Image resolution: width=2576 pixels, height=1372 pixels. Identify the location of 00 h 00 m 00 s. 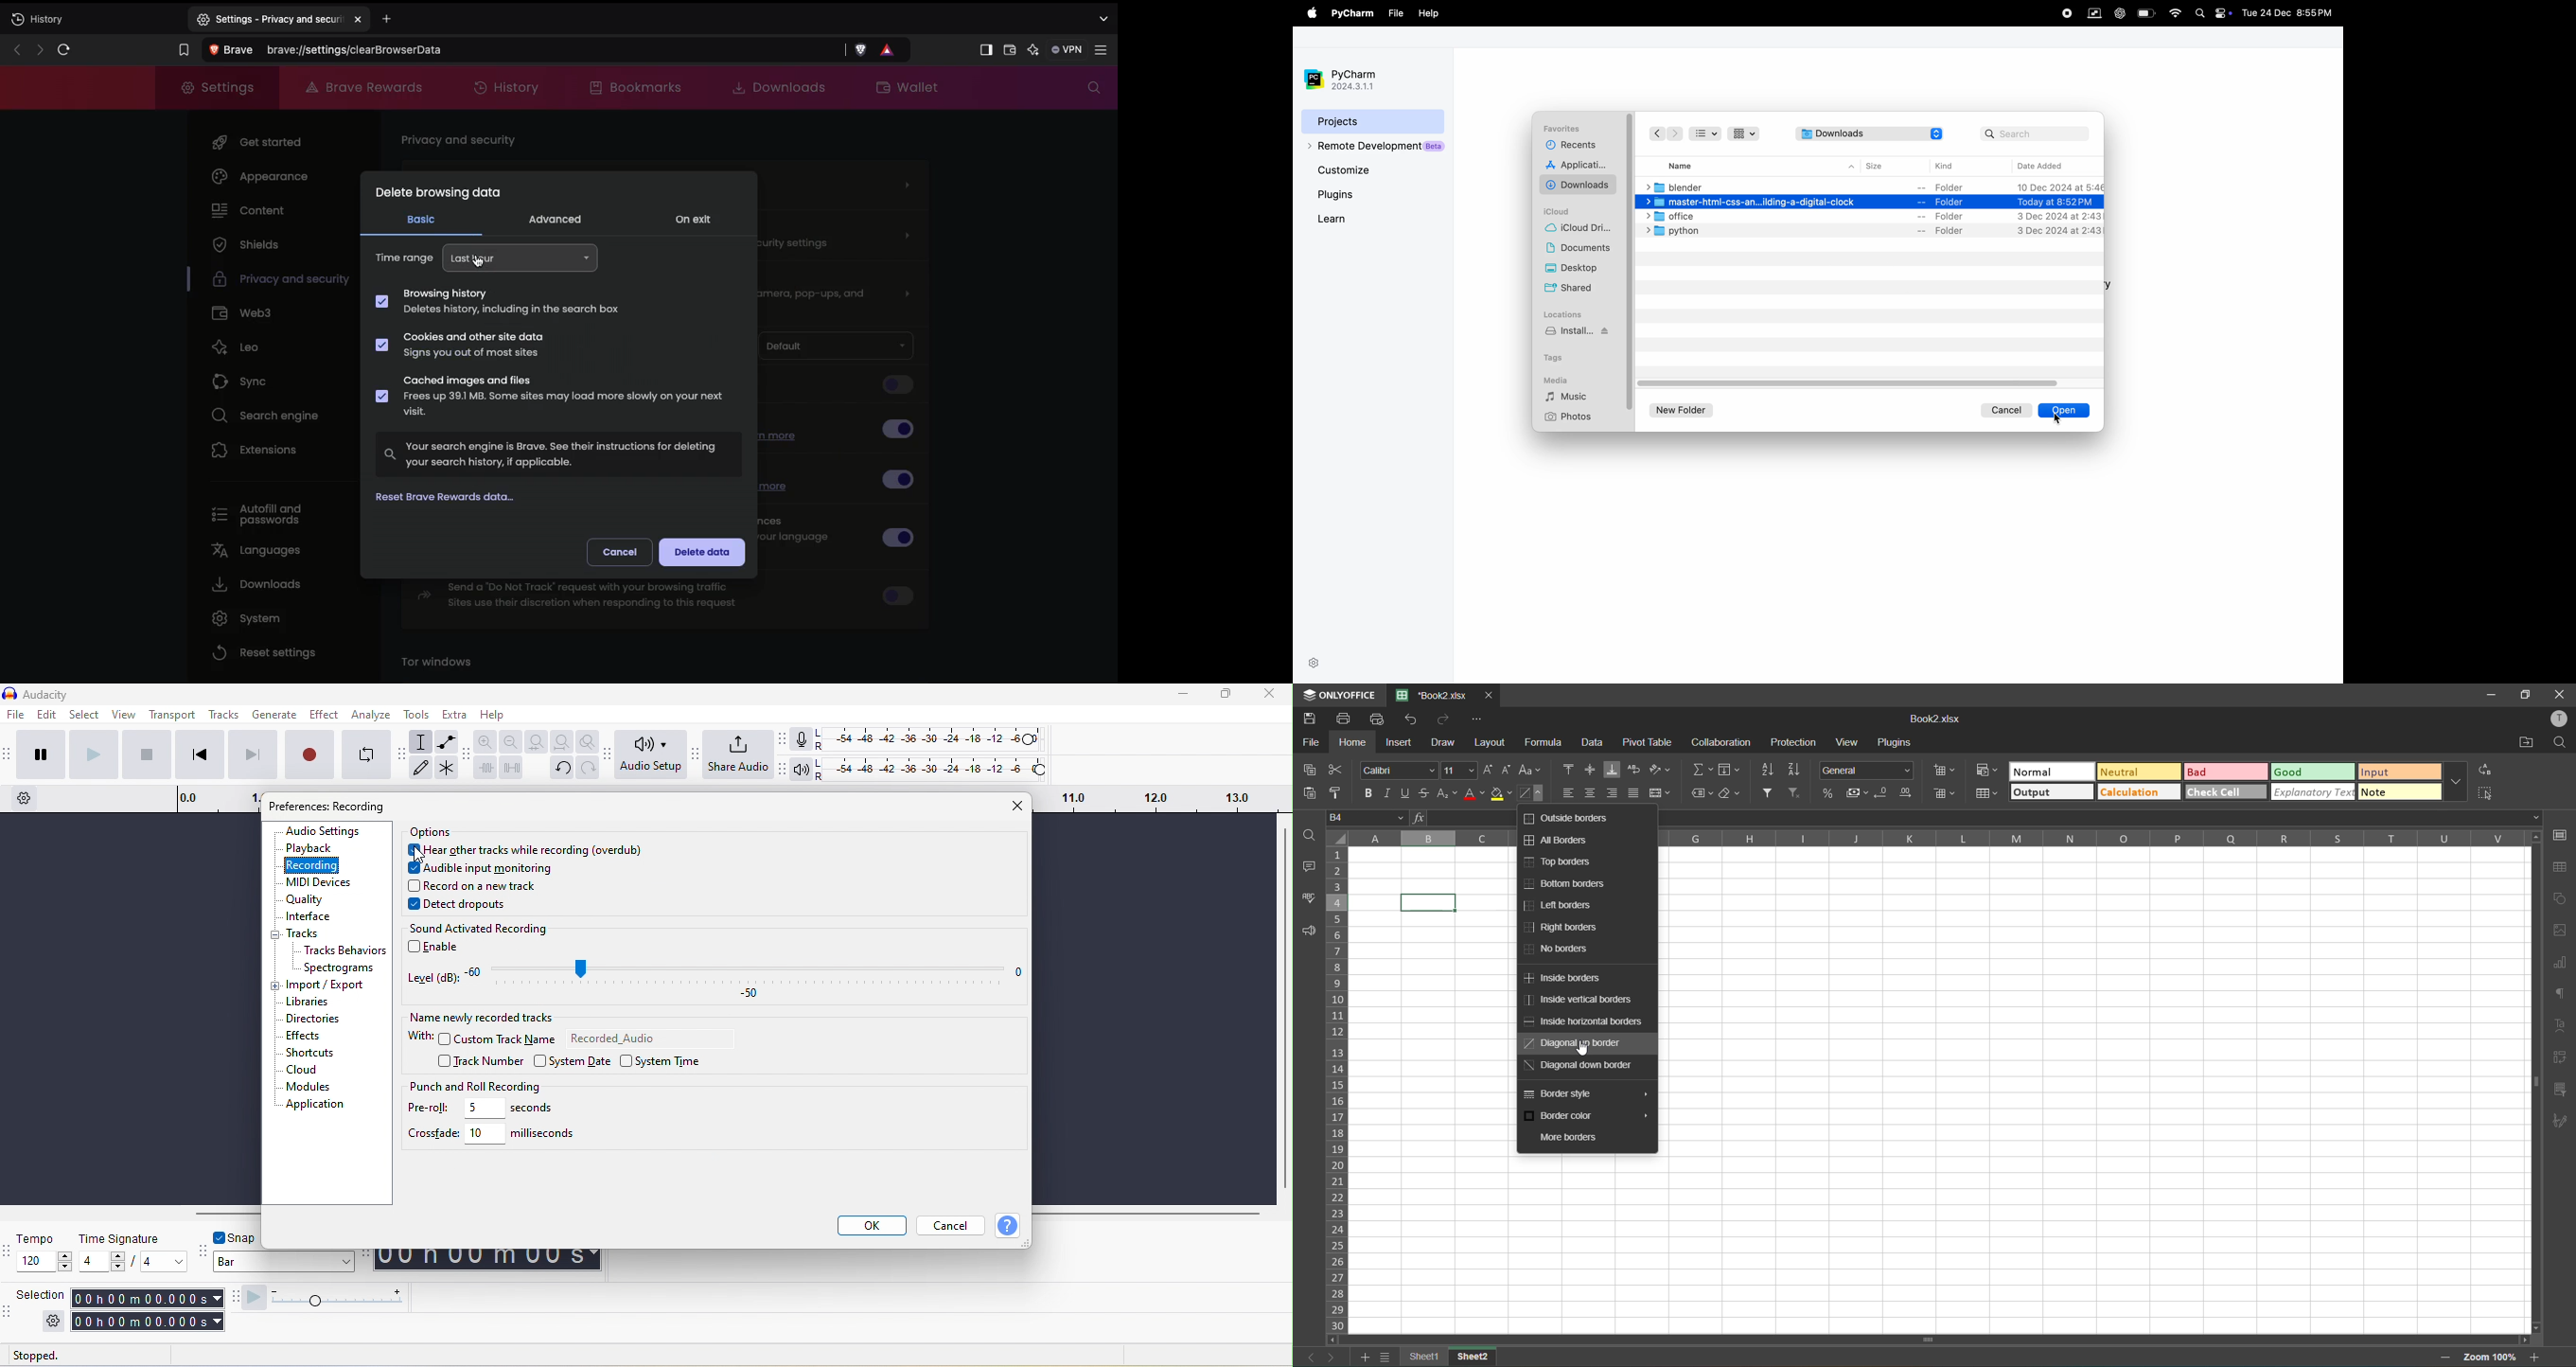
(492, 1261).